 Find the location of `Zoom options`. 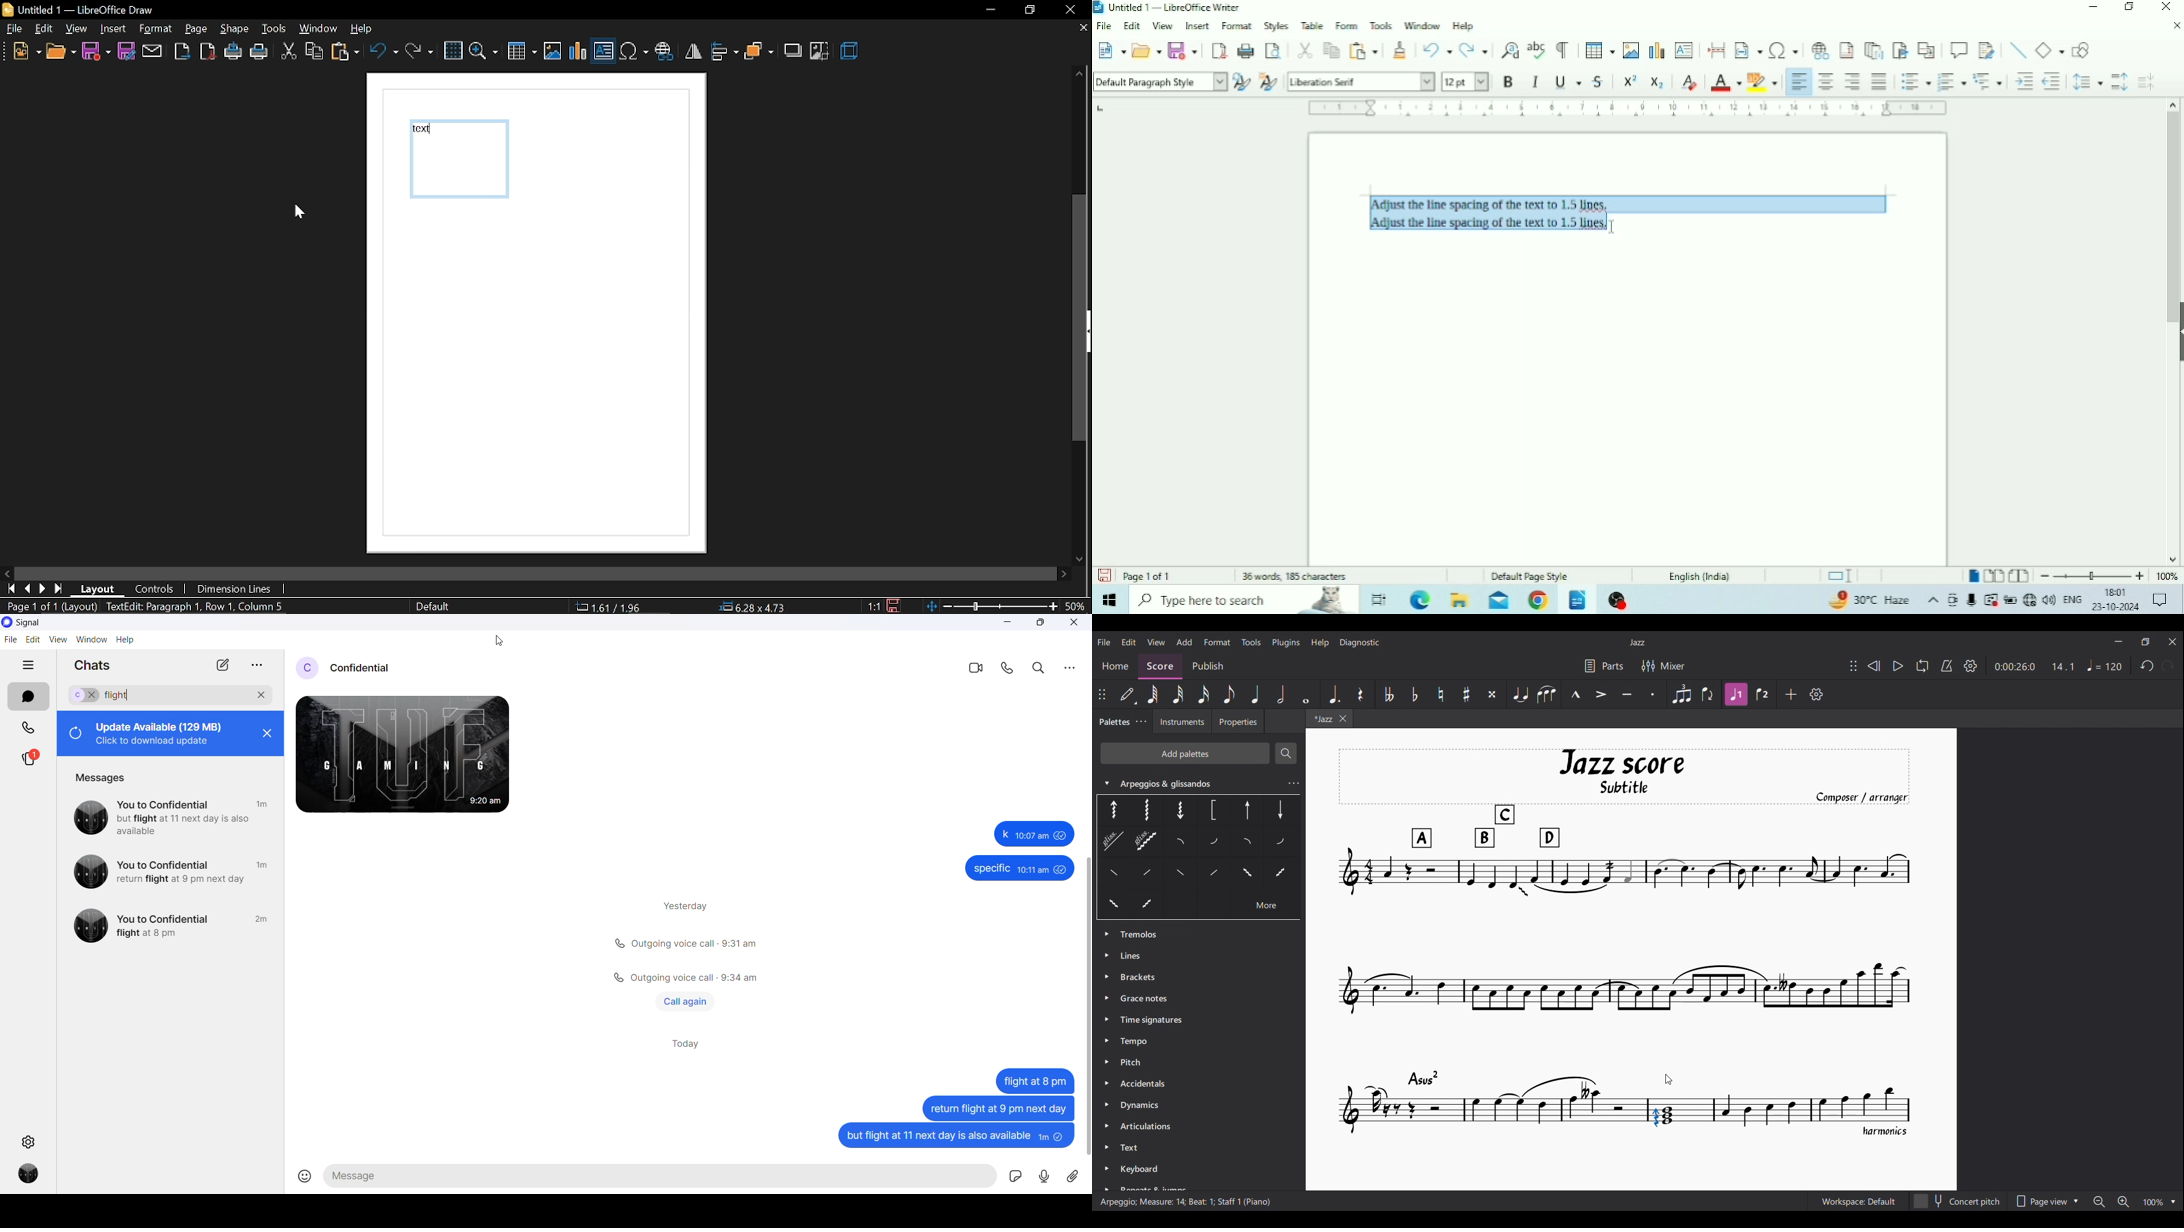

Zoom options is located at coordinates (2135, 1201).